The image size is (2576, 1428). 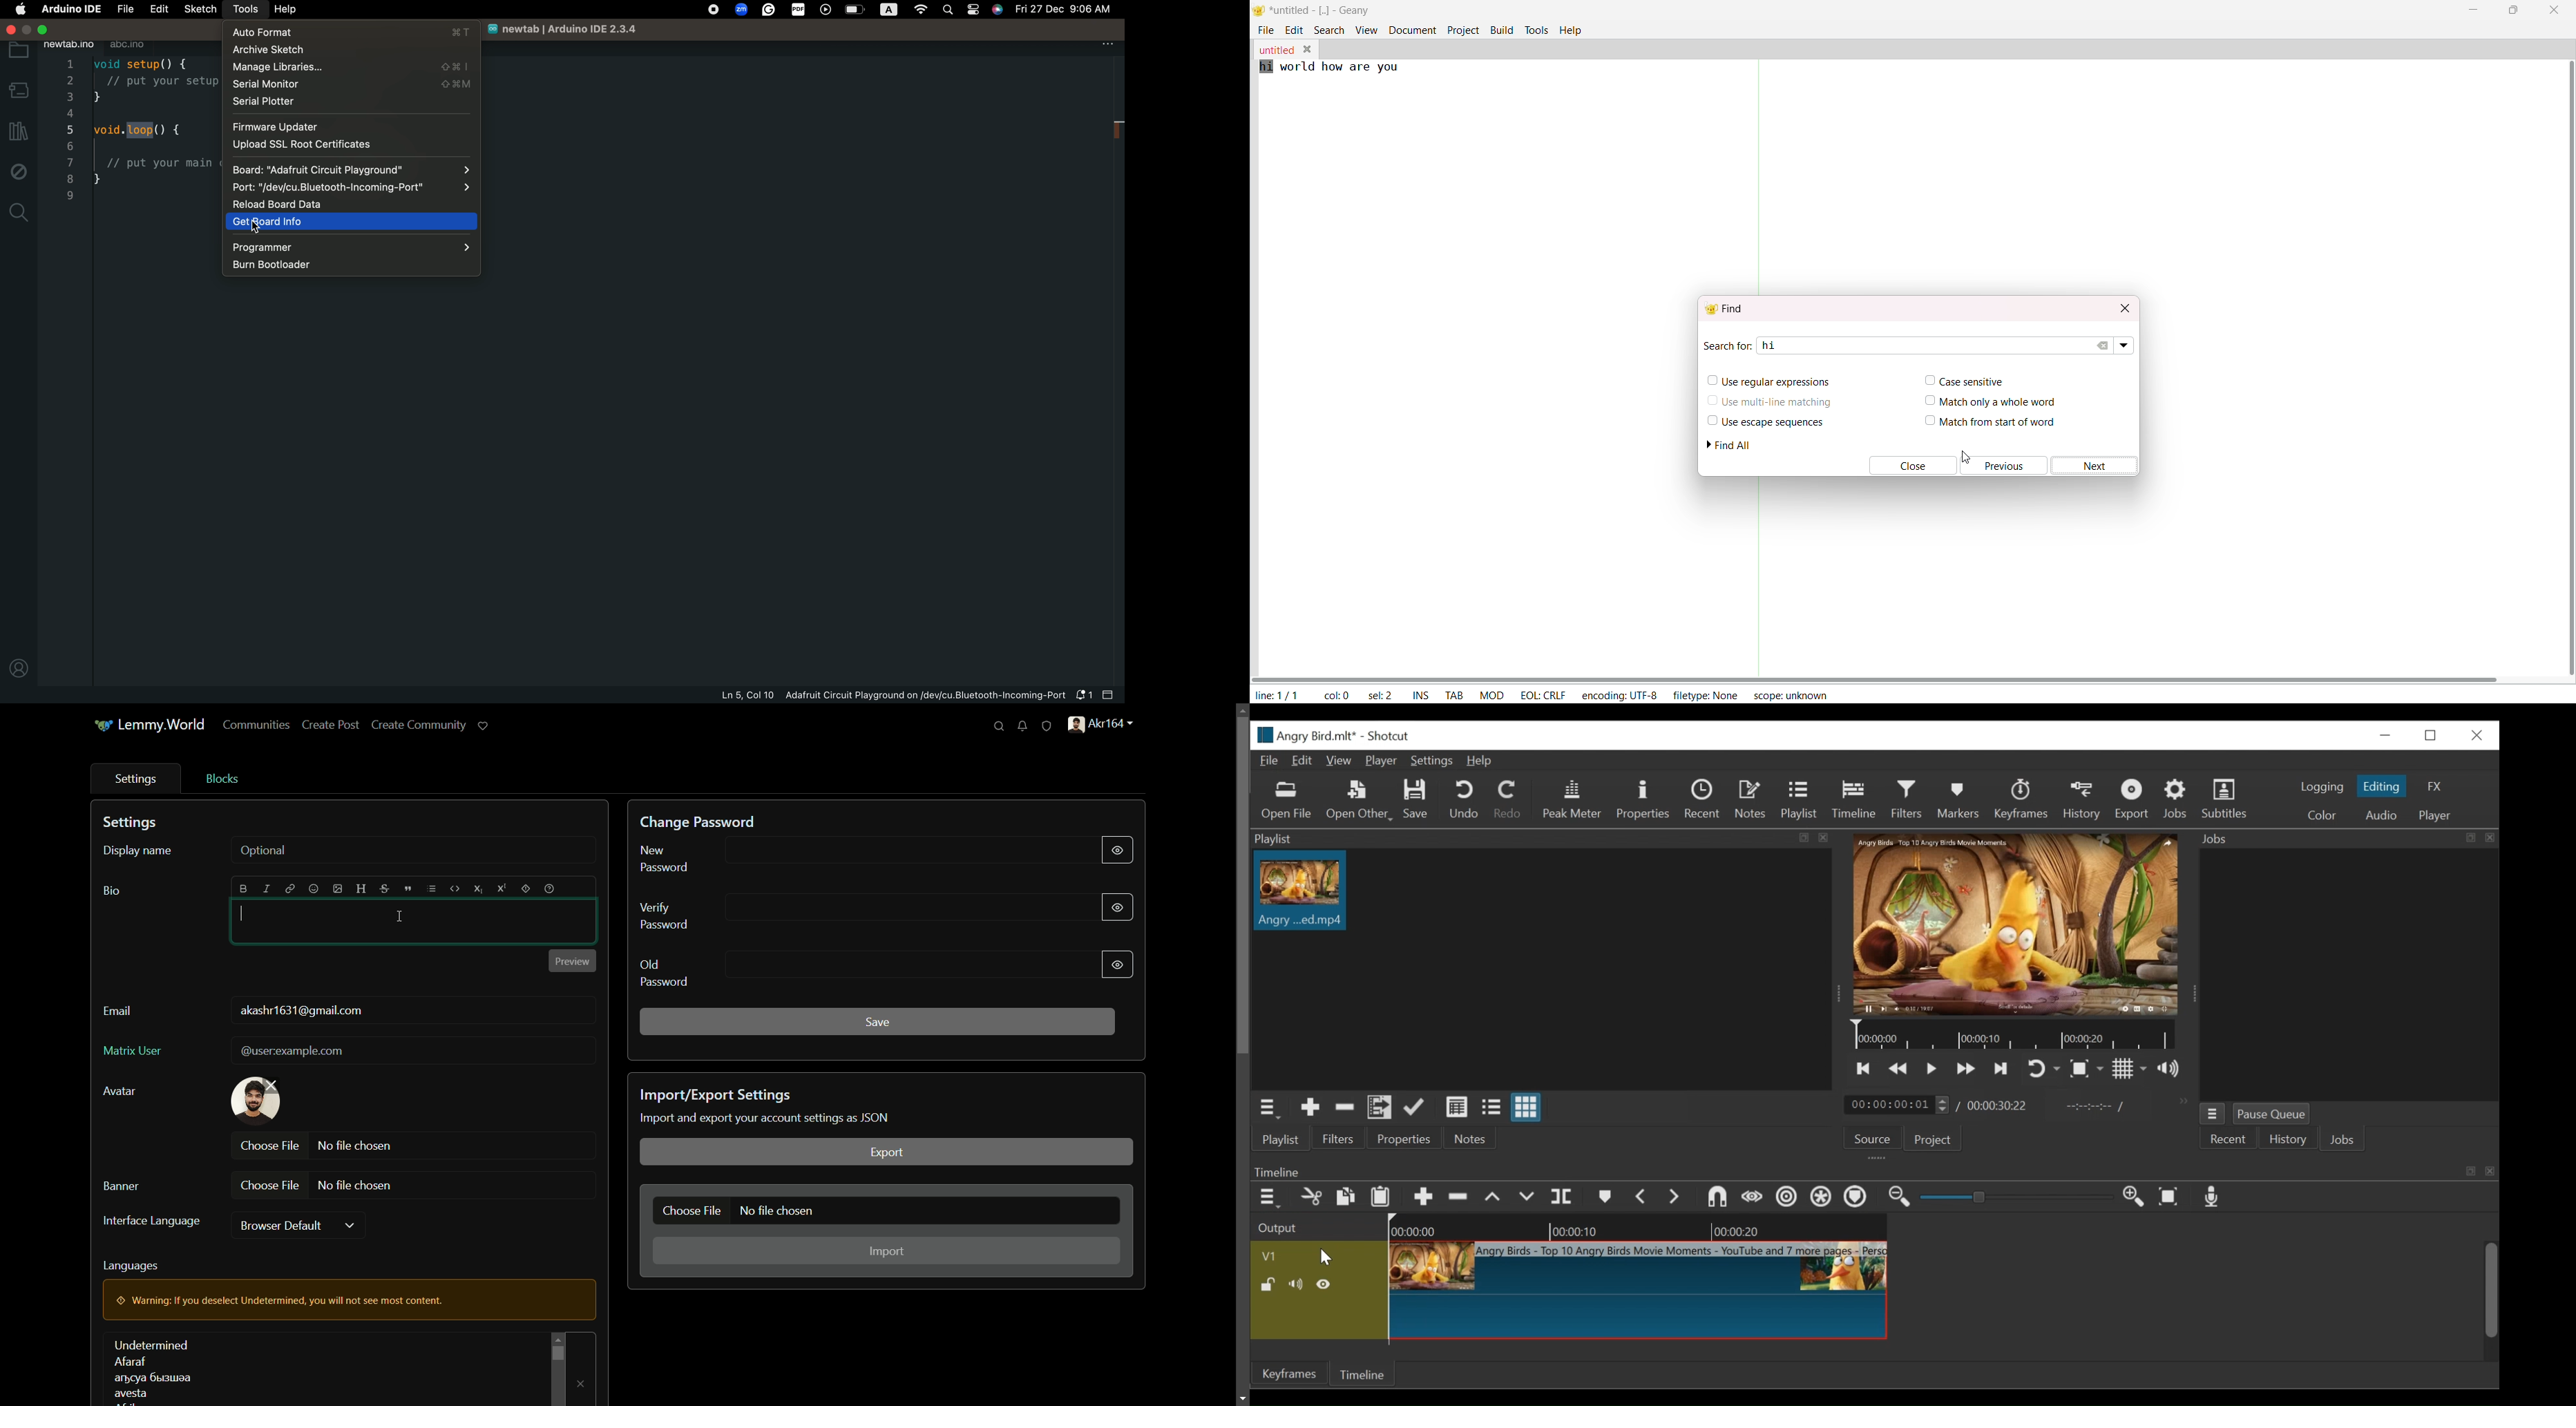 I want to click on Current Duration, so click(x=1898, y=1106).